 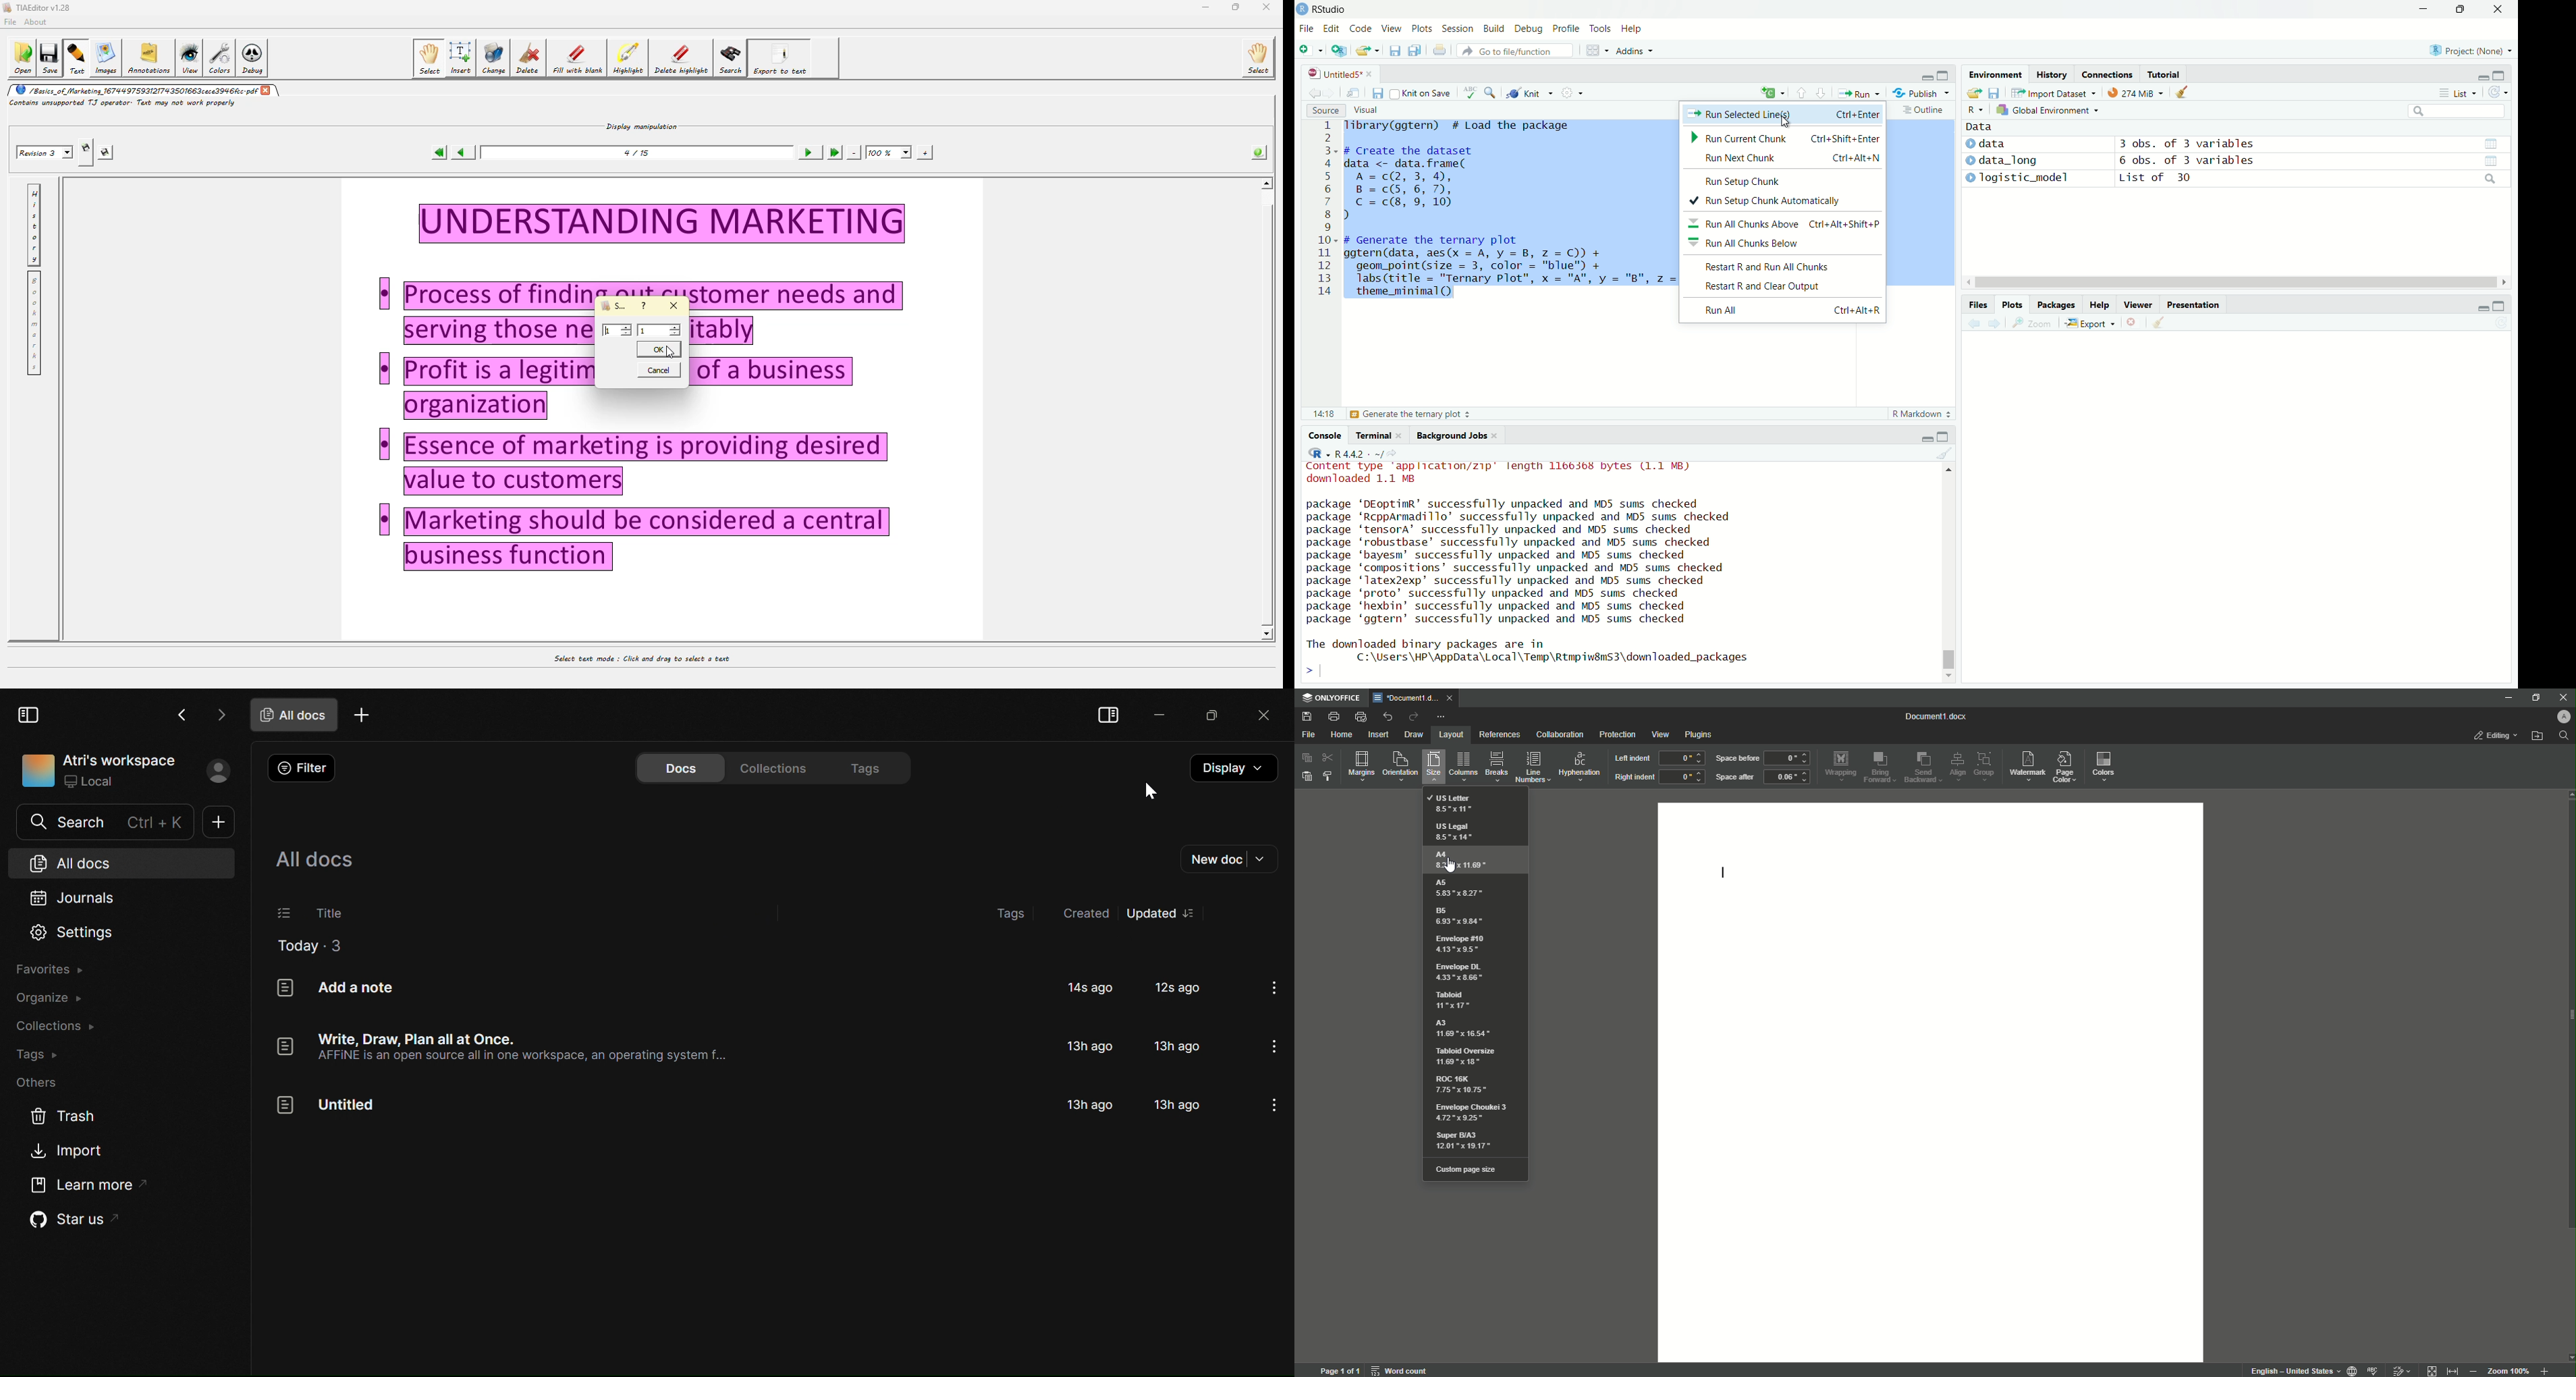 I want to click on Protection, so click(x=1614, y=735).